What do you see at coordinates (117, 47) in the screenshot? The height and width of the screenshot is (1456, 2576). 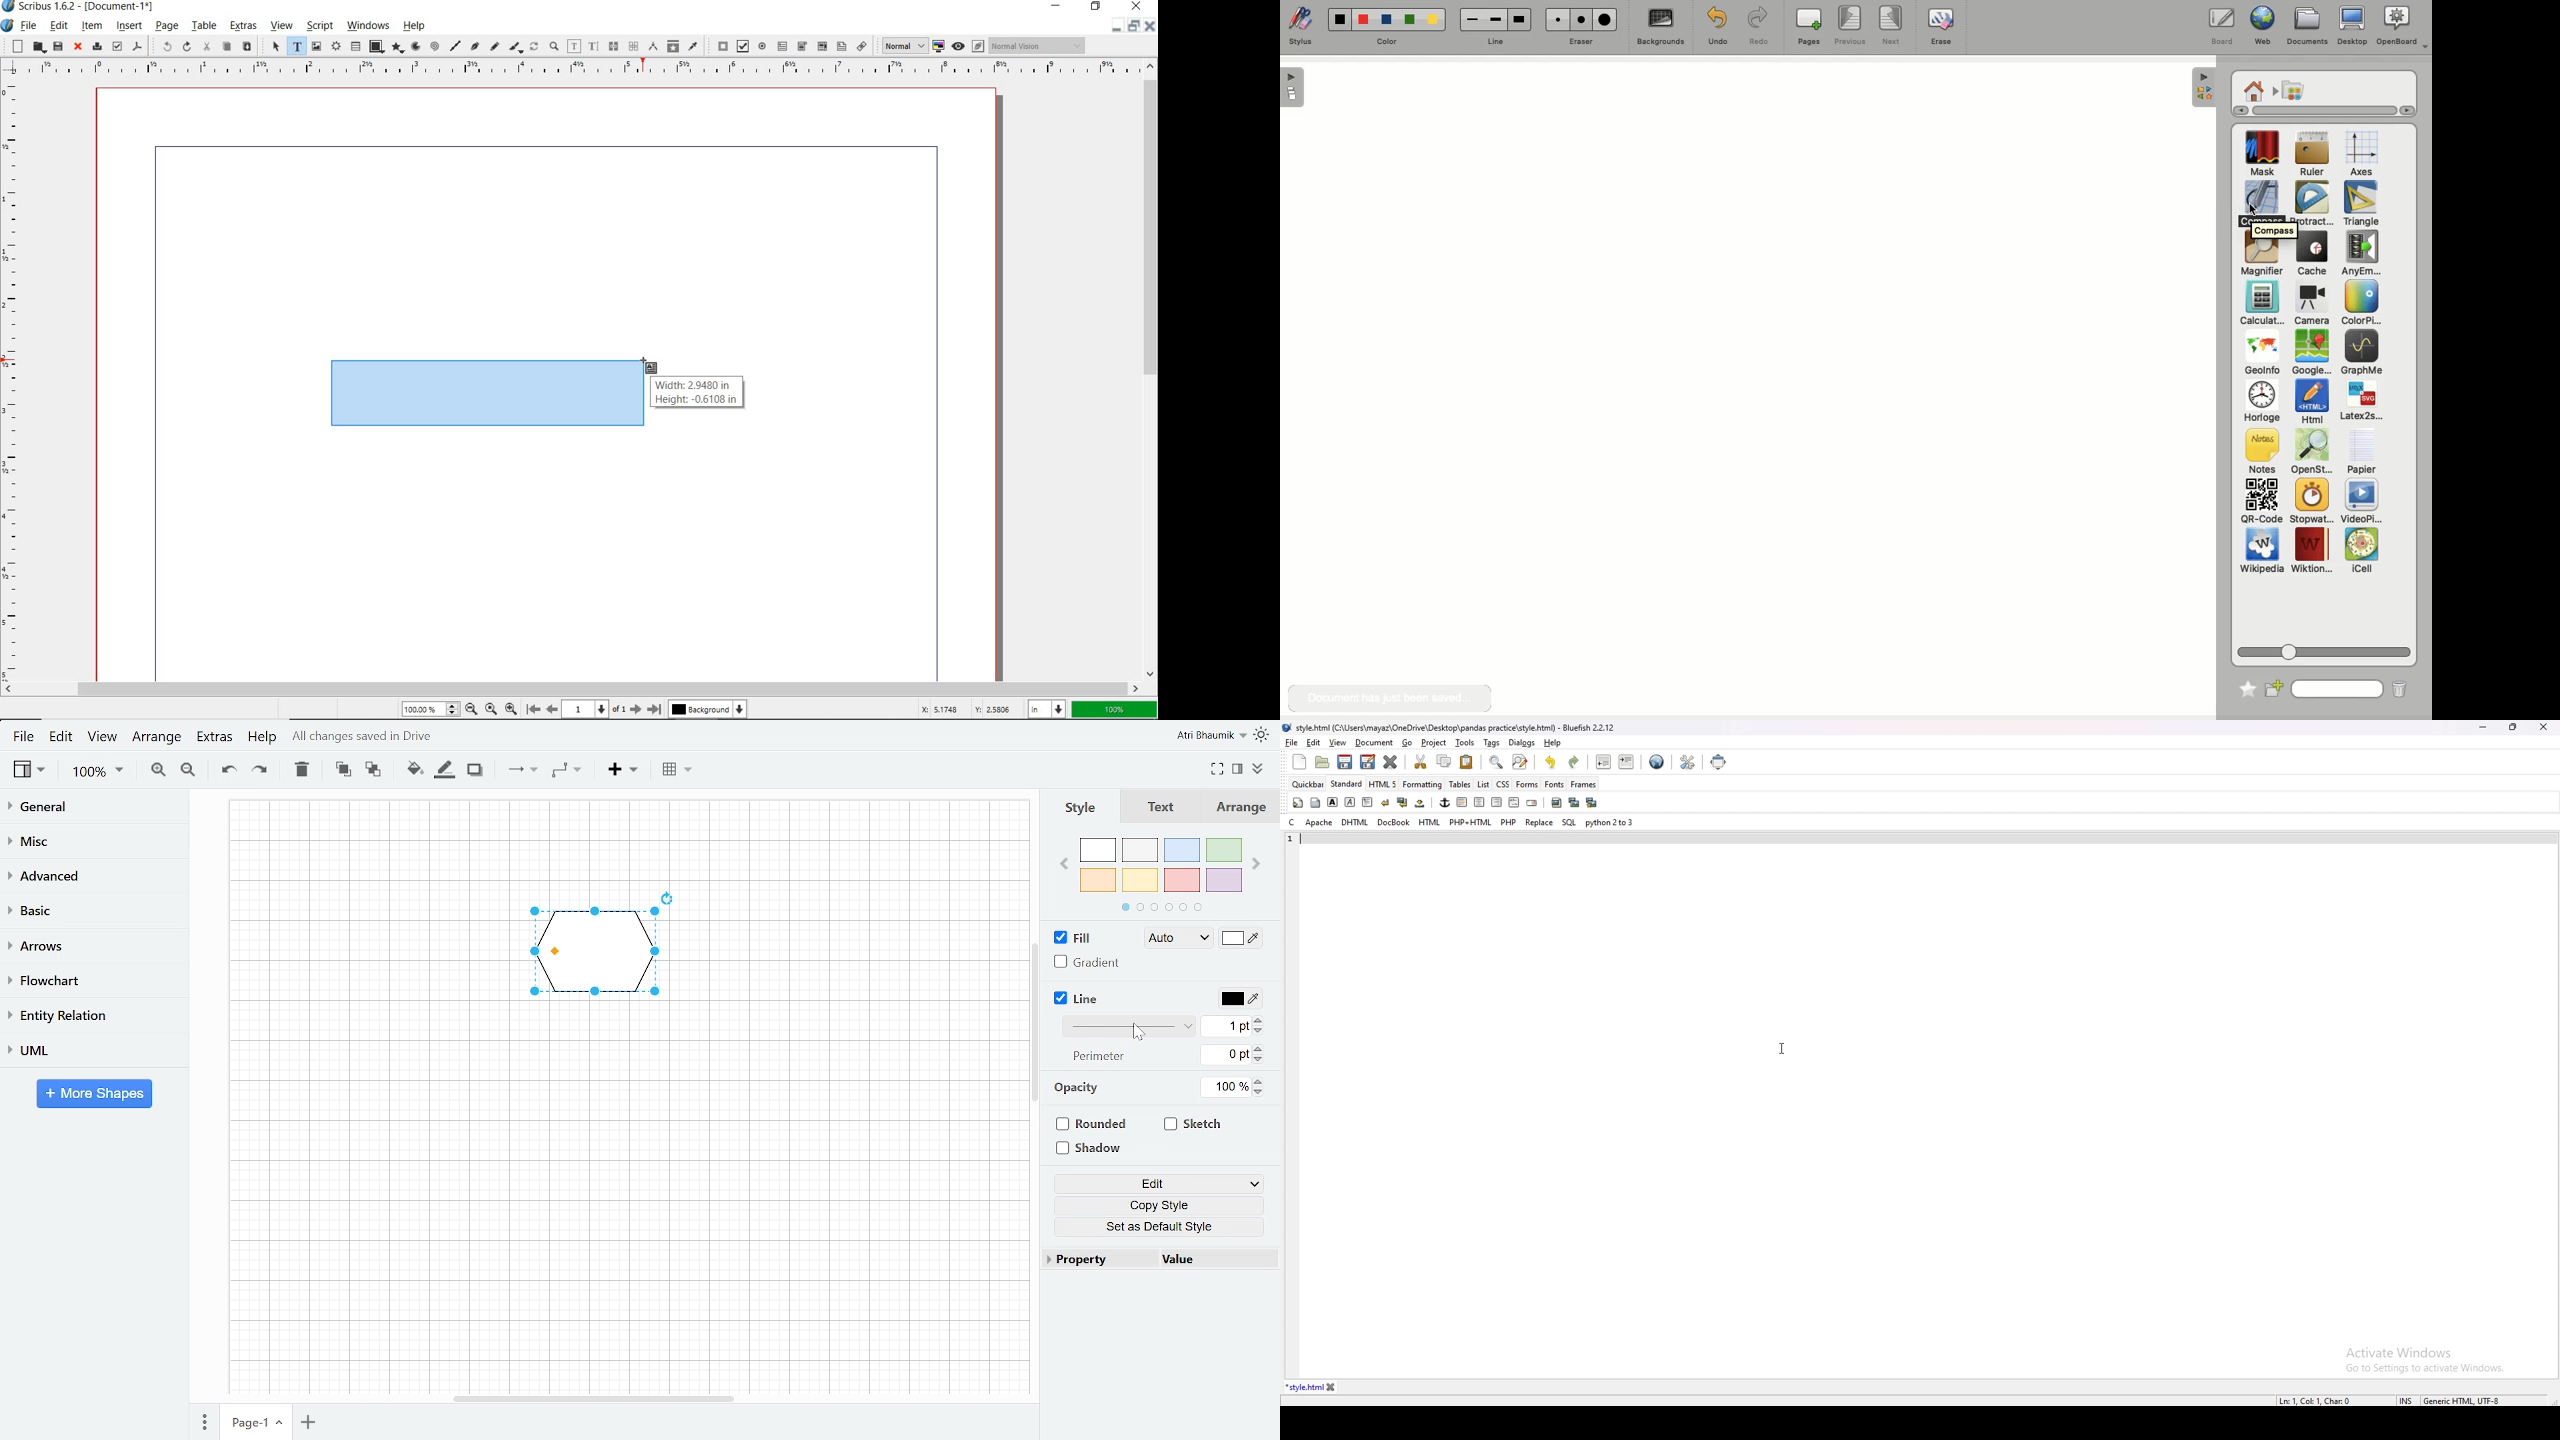 I see `preflight verifier` at bounding box center [117, 47].